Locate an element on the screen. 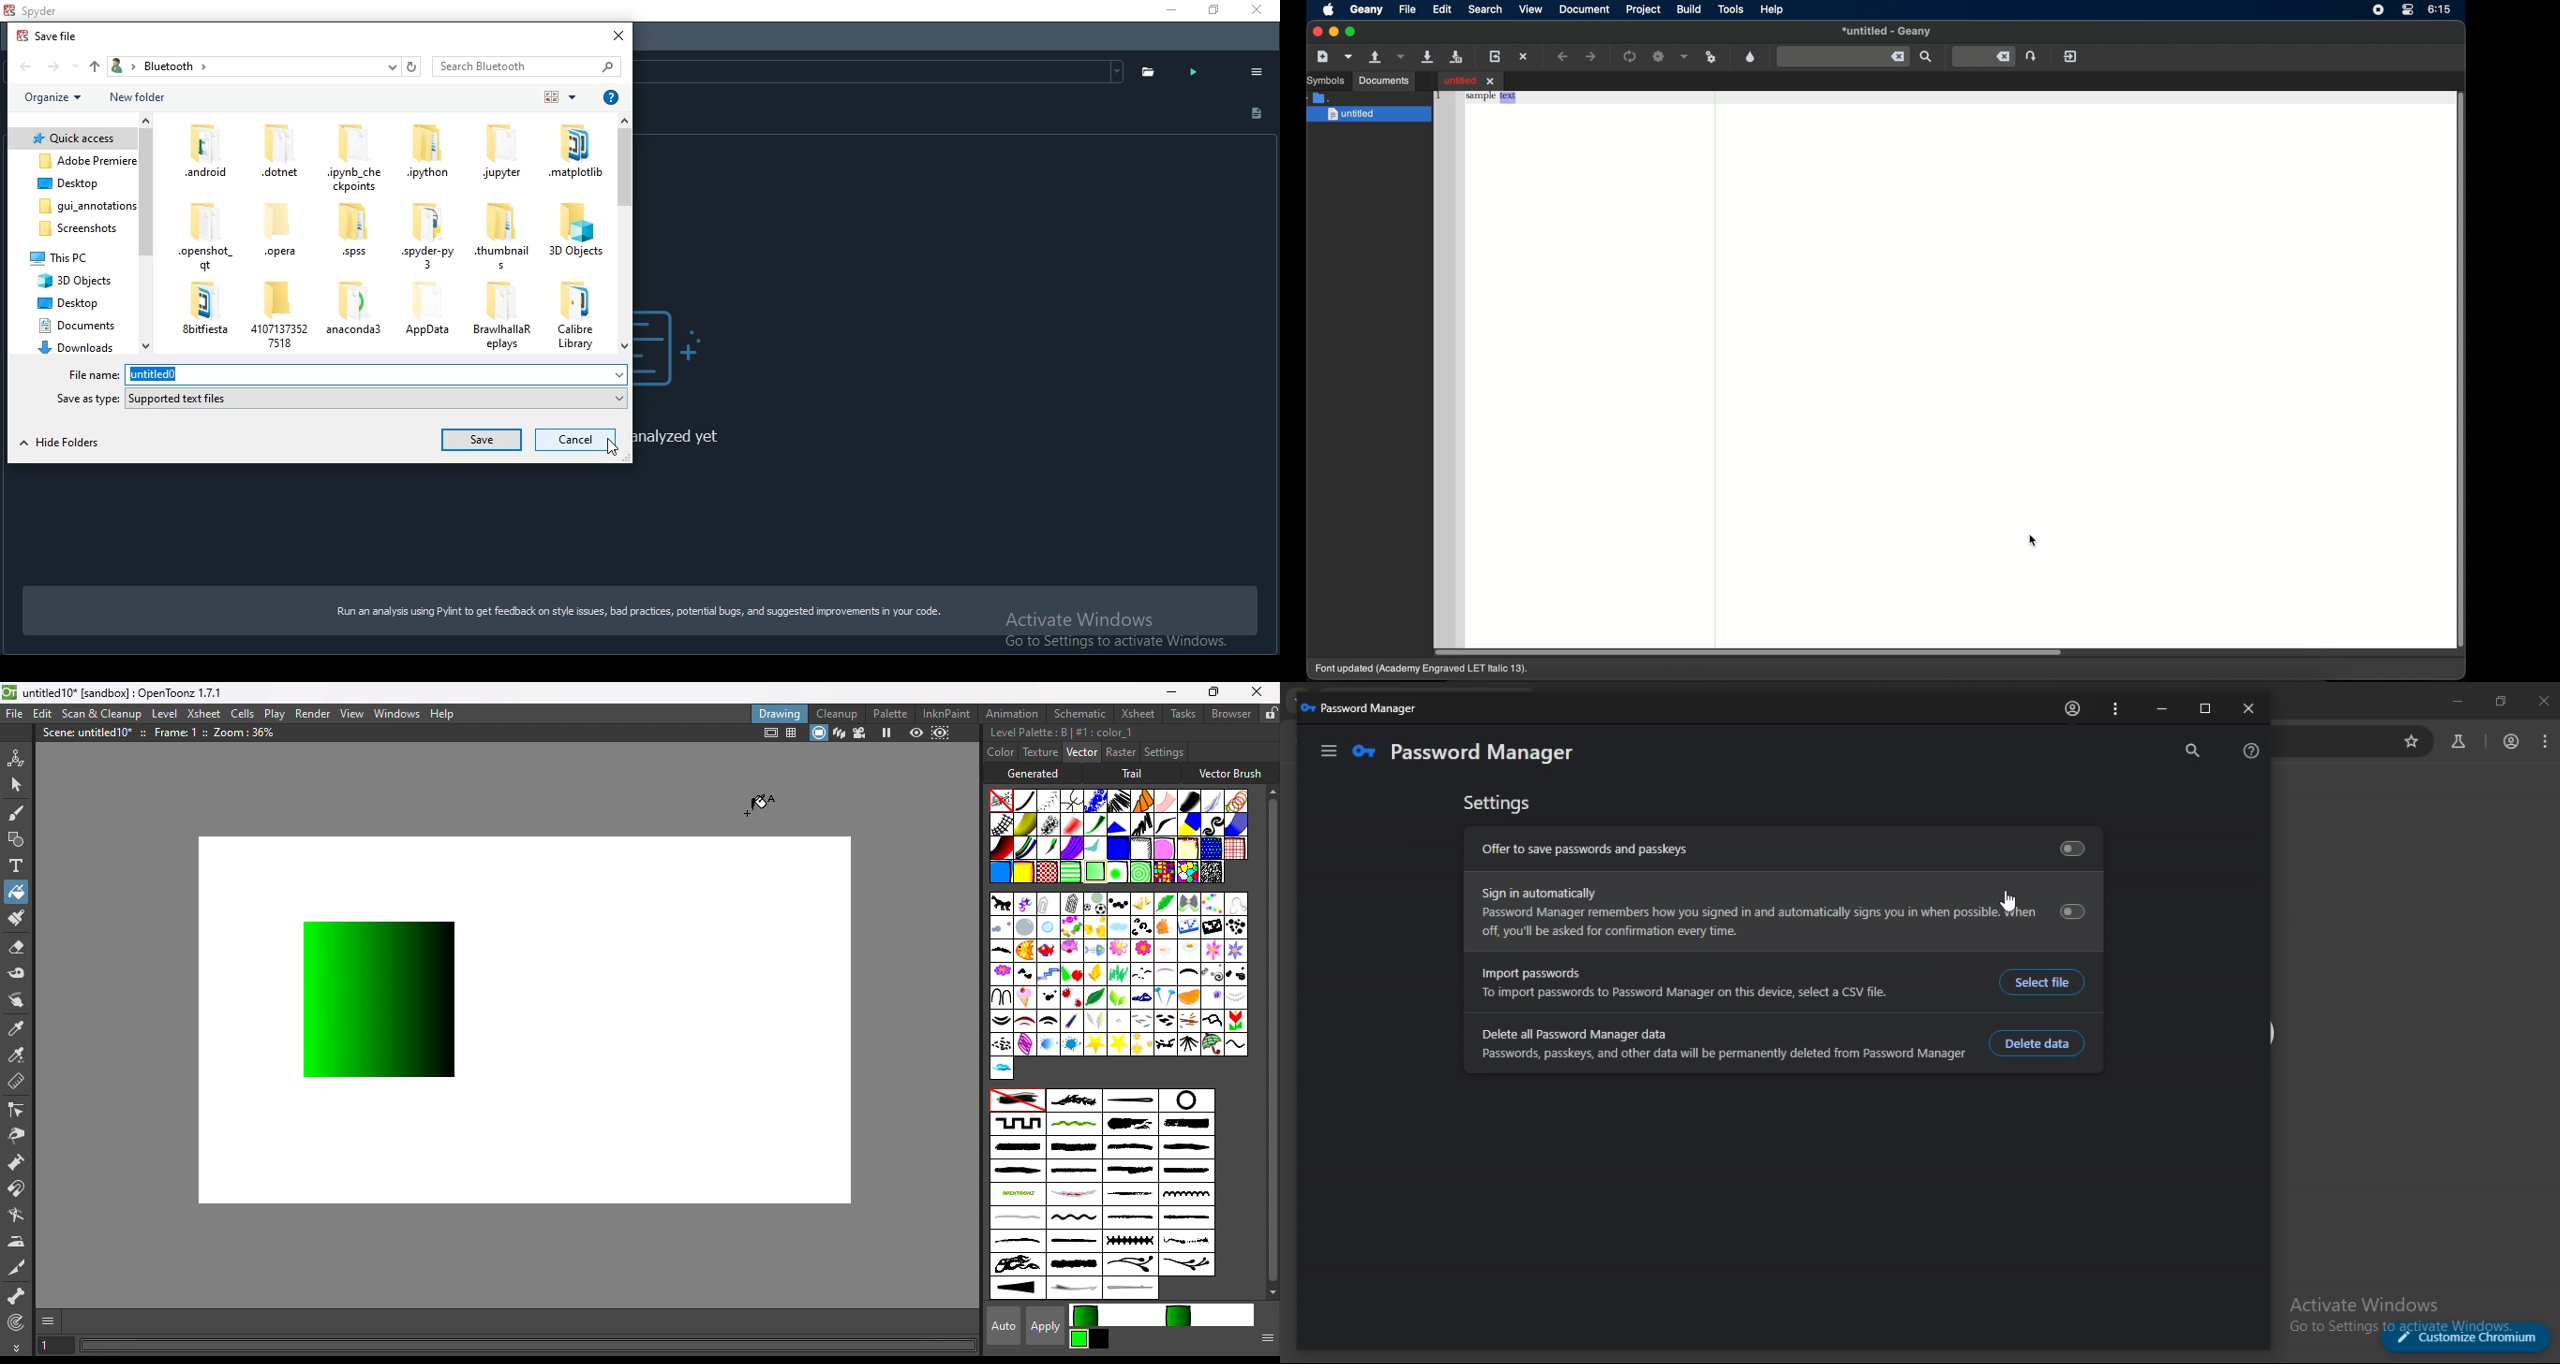  apple icon is located at coordinates (1328, 11).